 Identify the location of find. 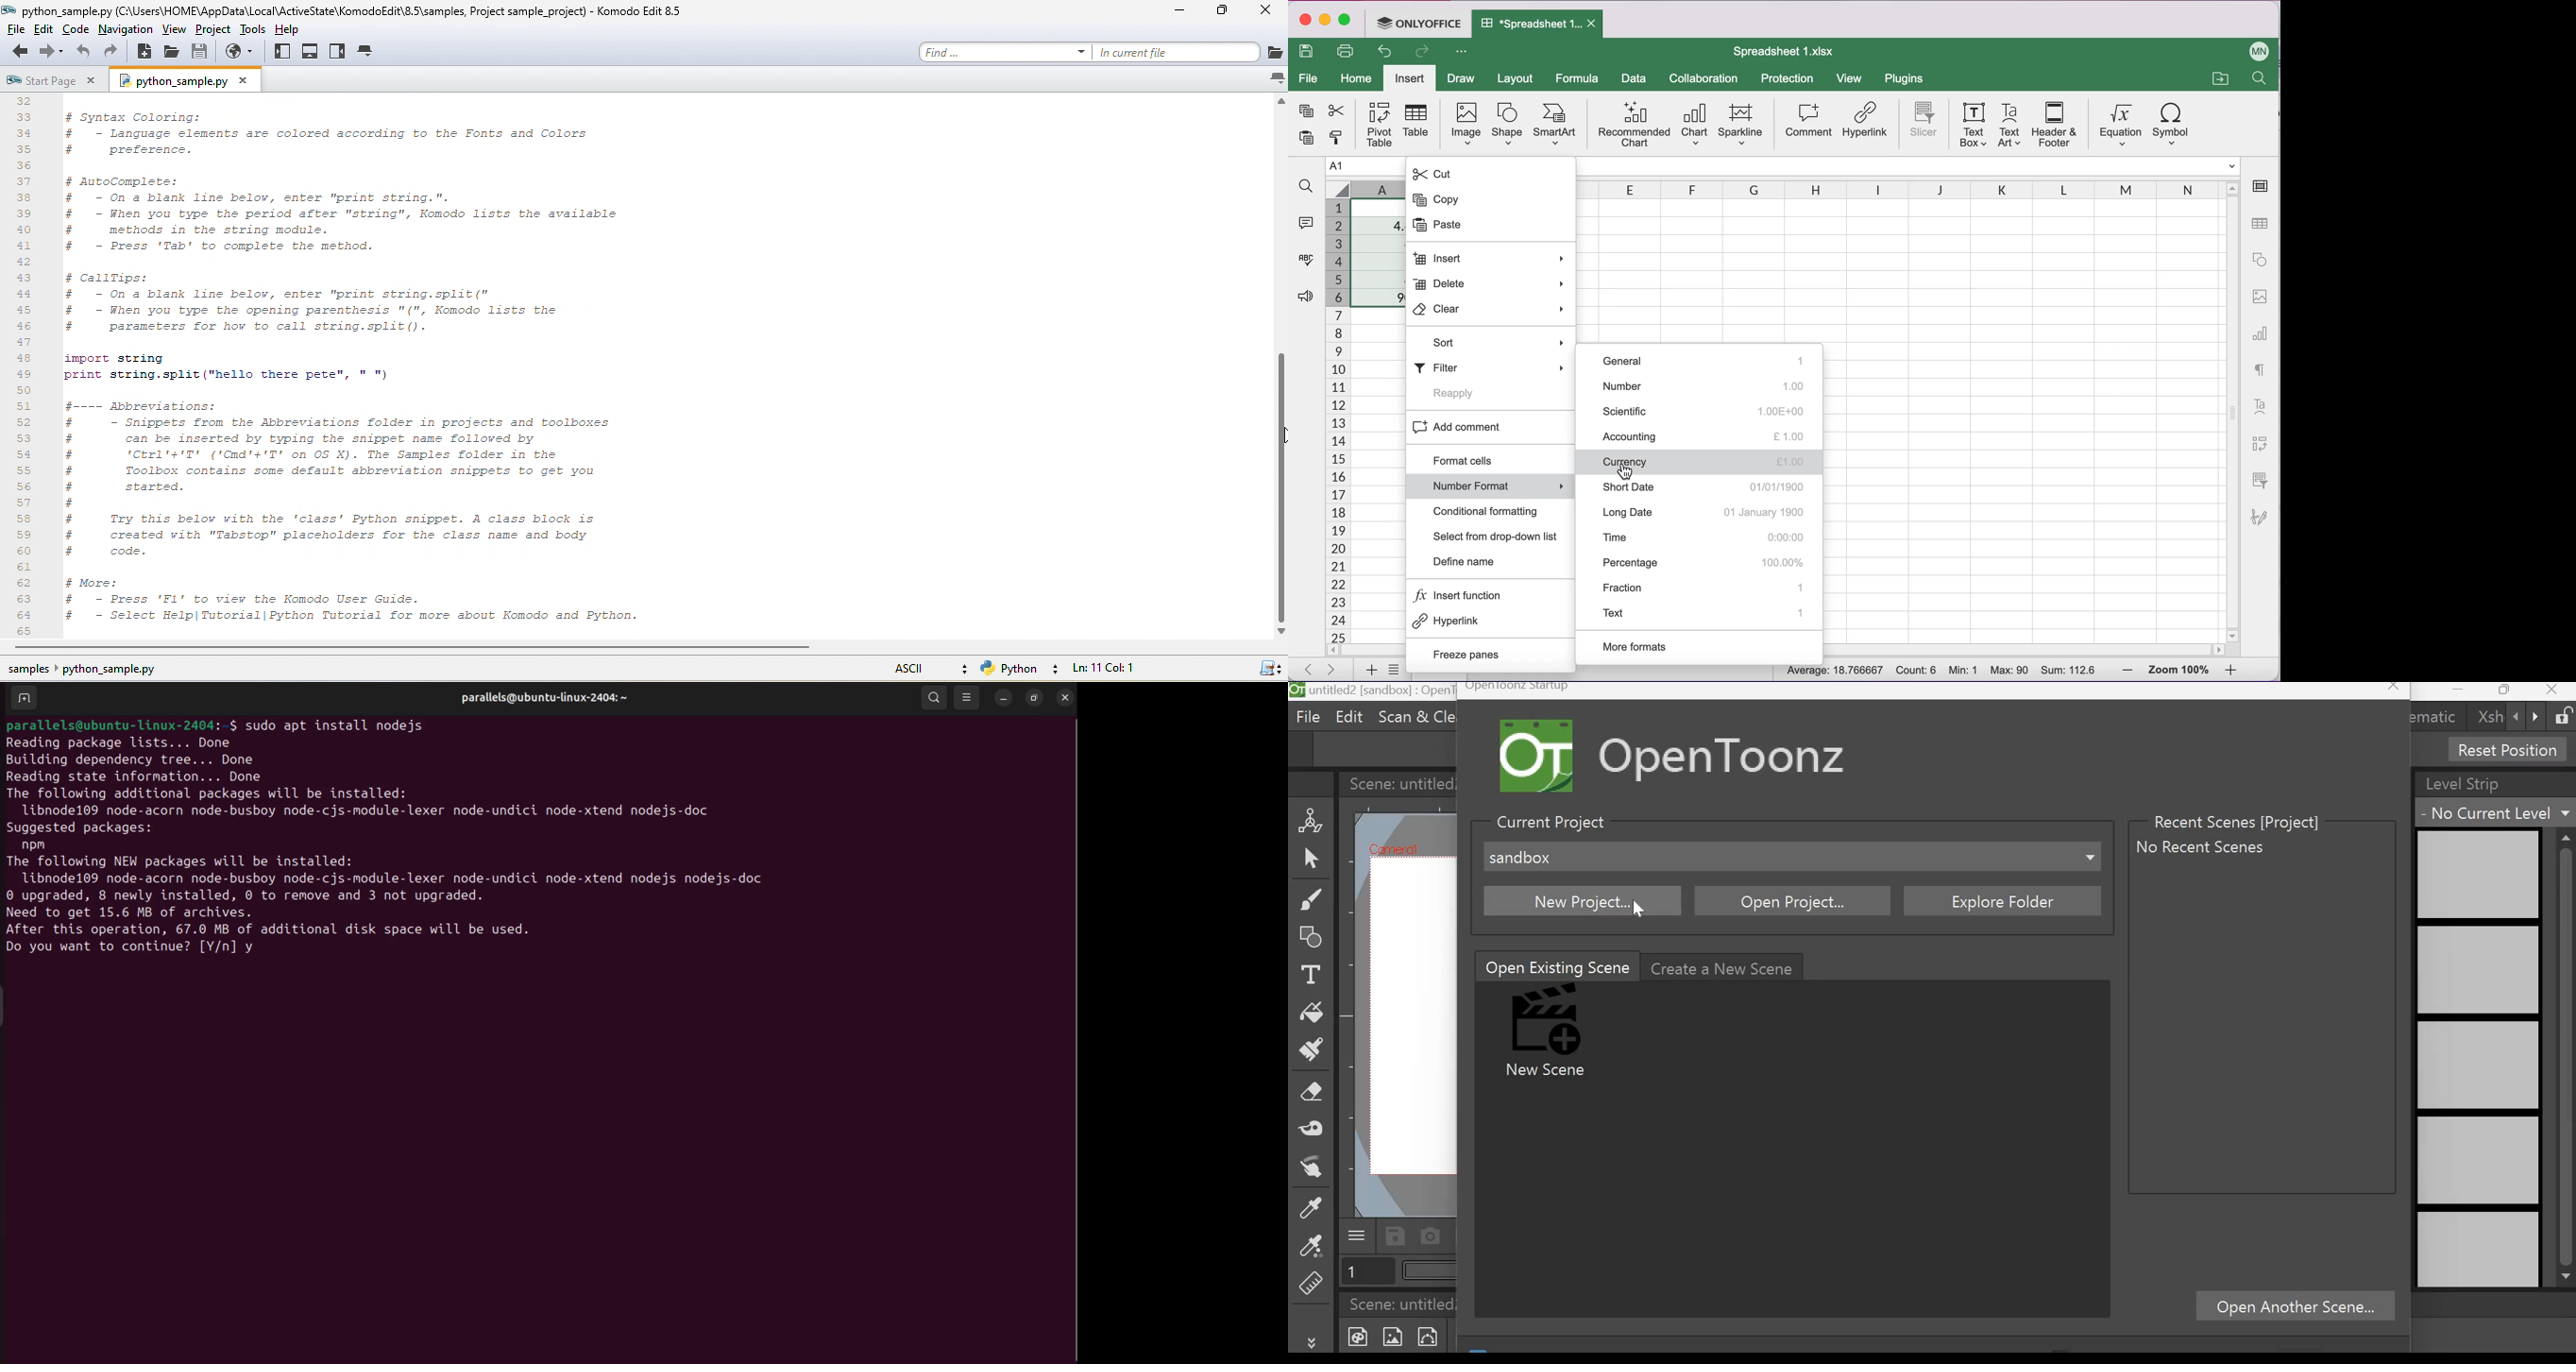
(1306, 187).